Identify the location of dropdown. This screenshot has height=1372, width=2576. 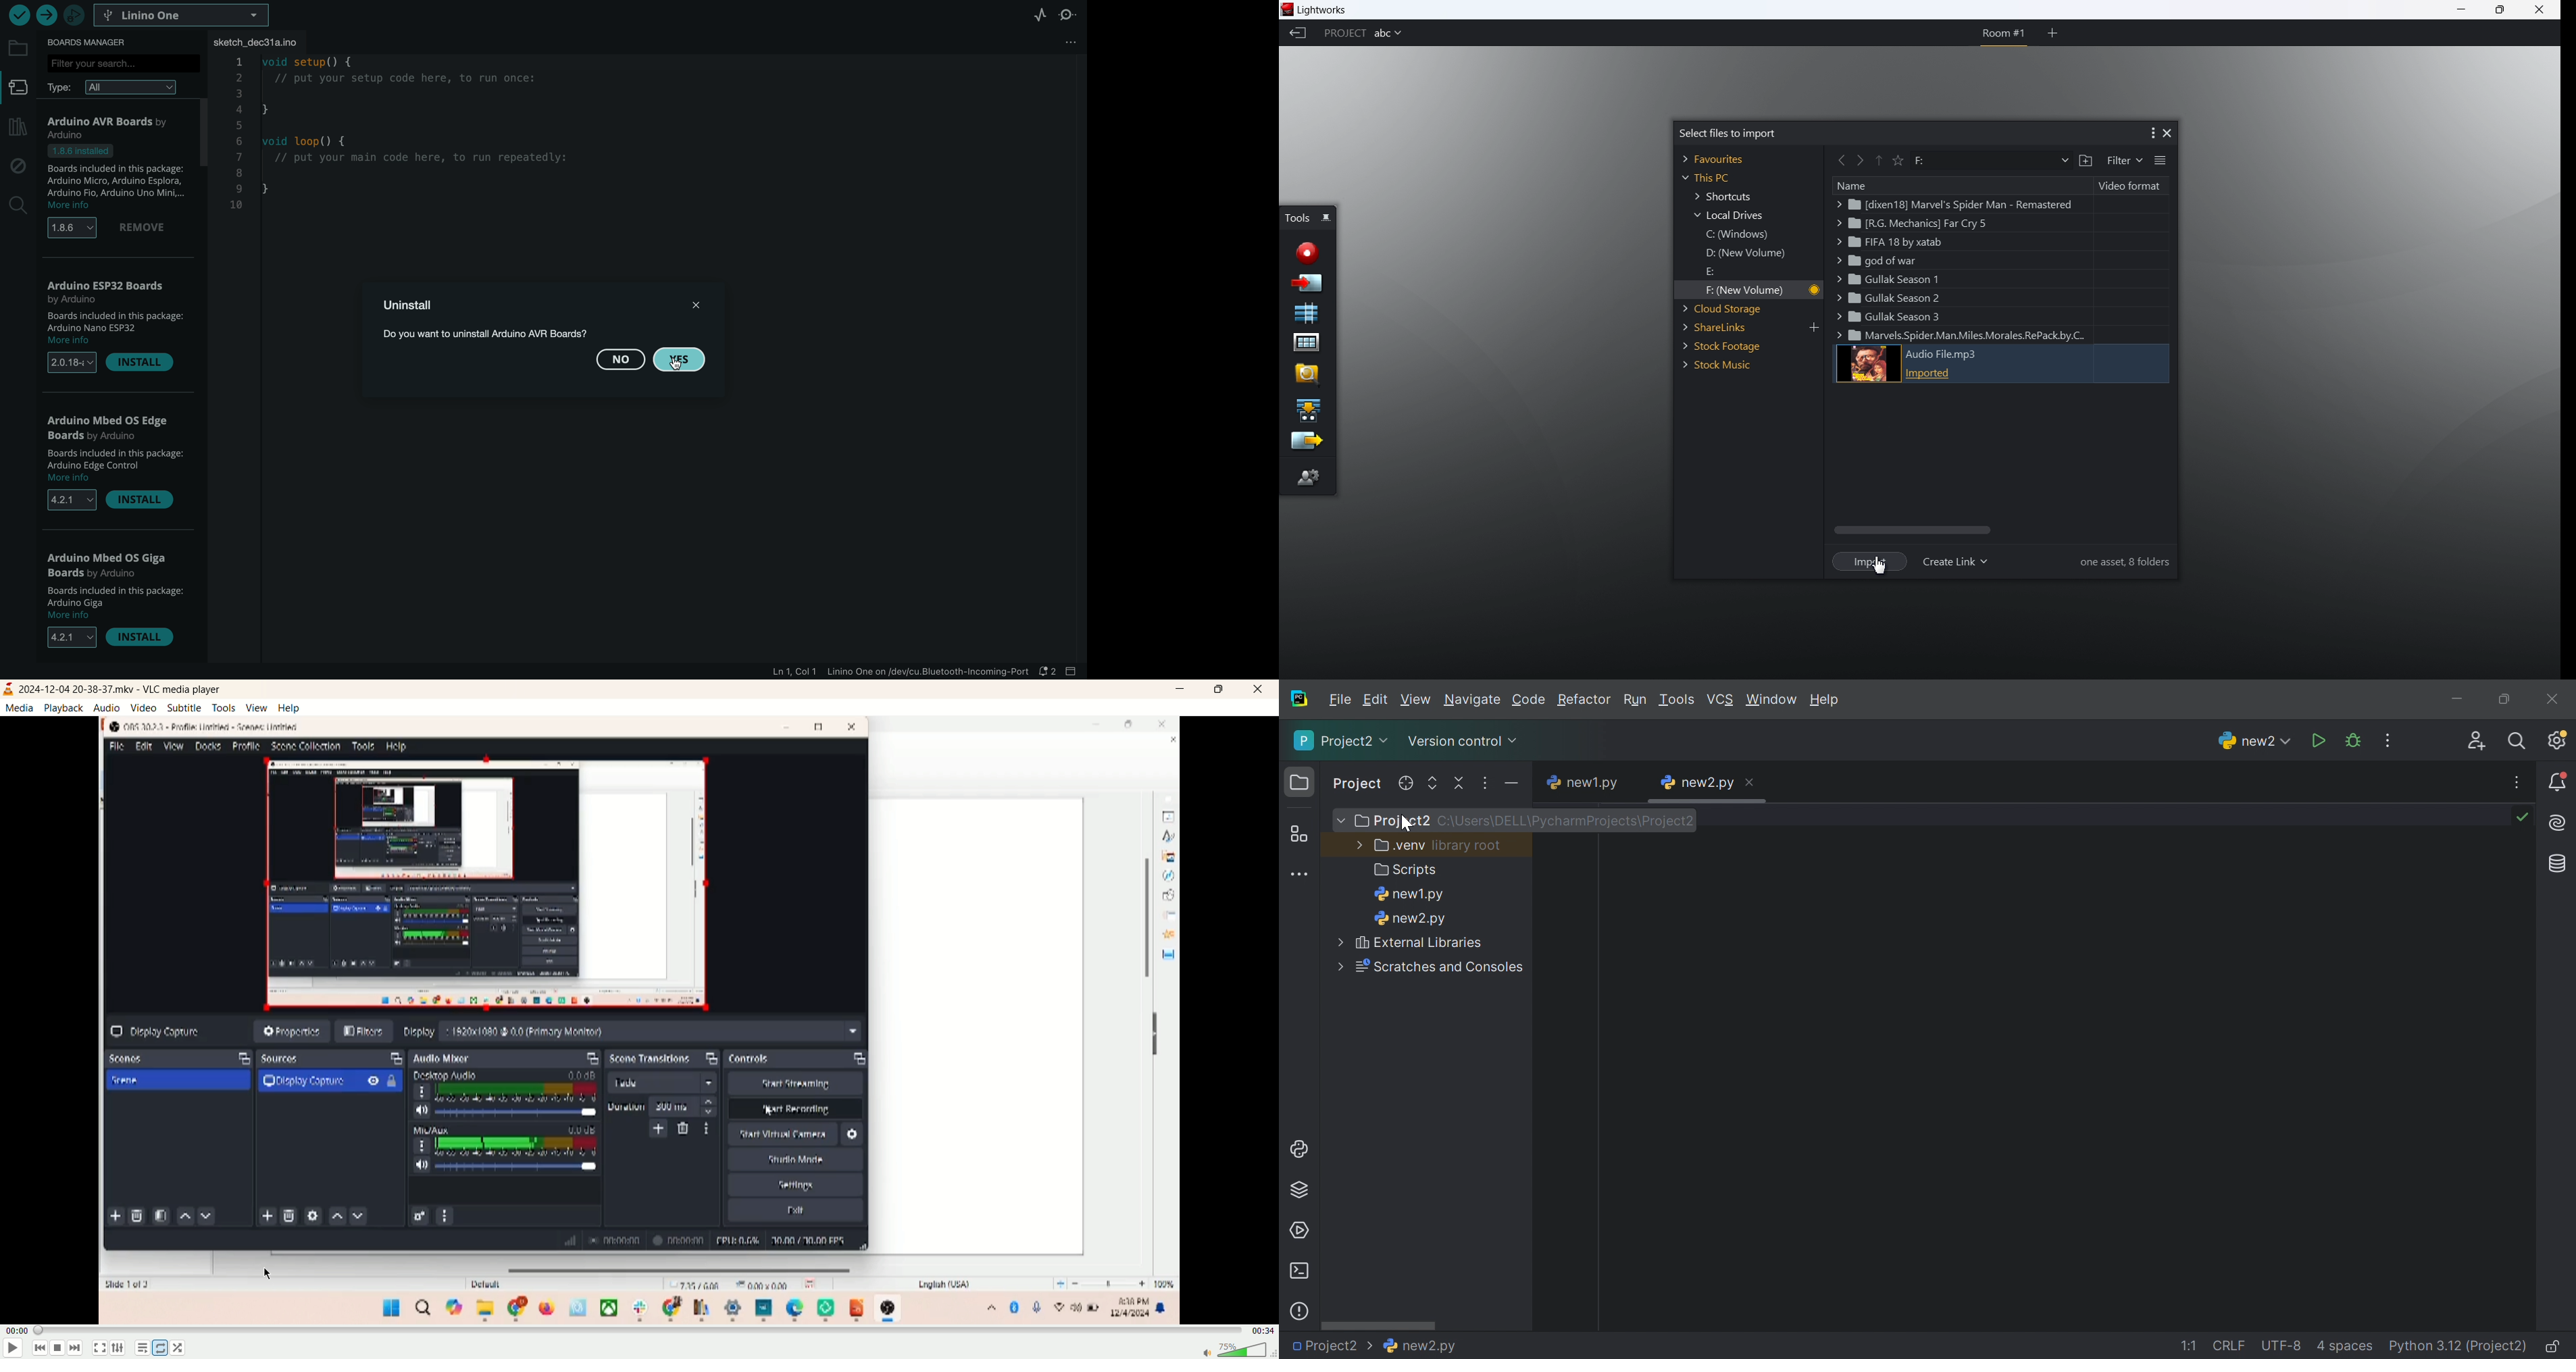
(2065, 160).